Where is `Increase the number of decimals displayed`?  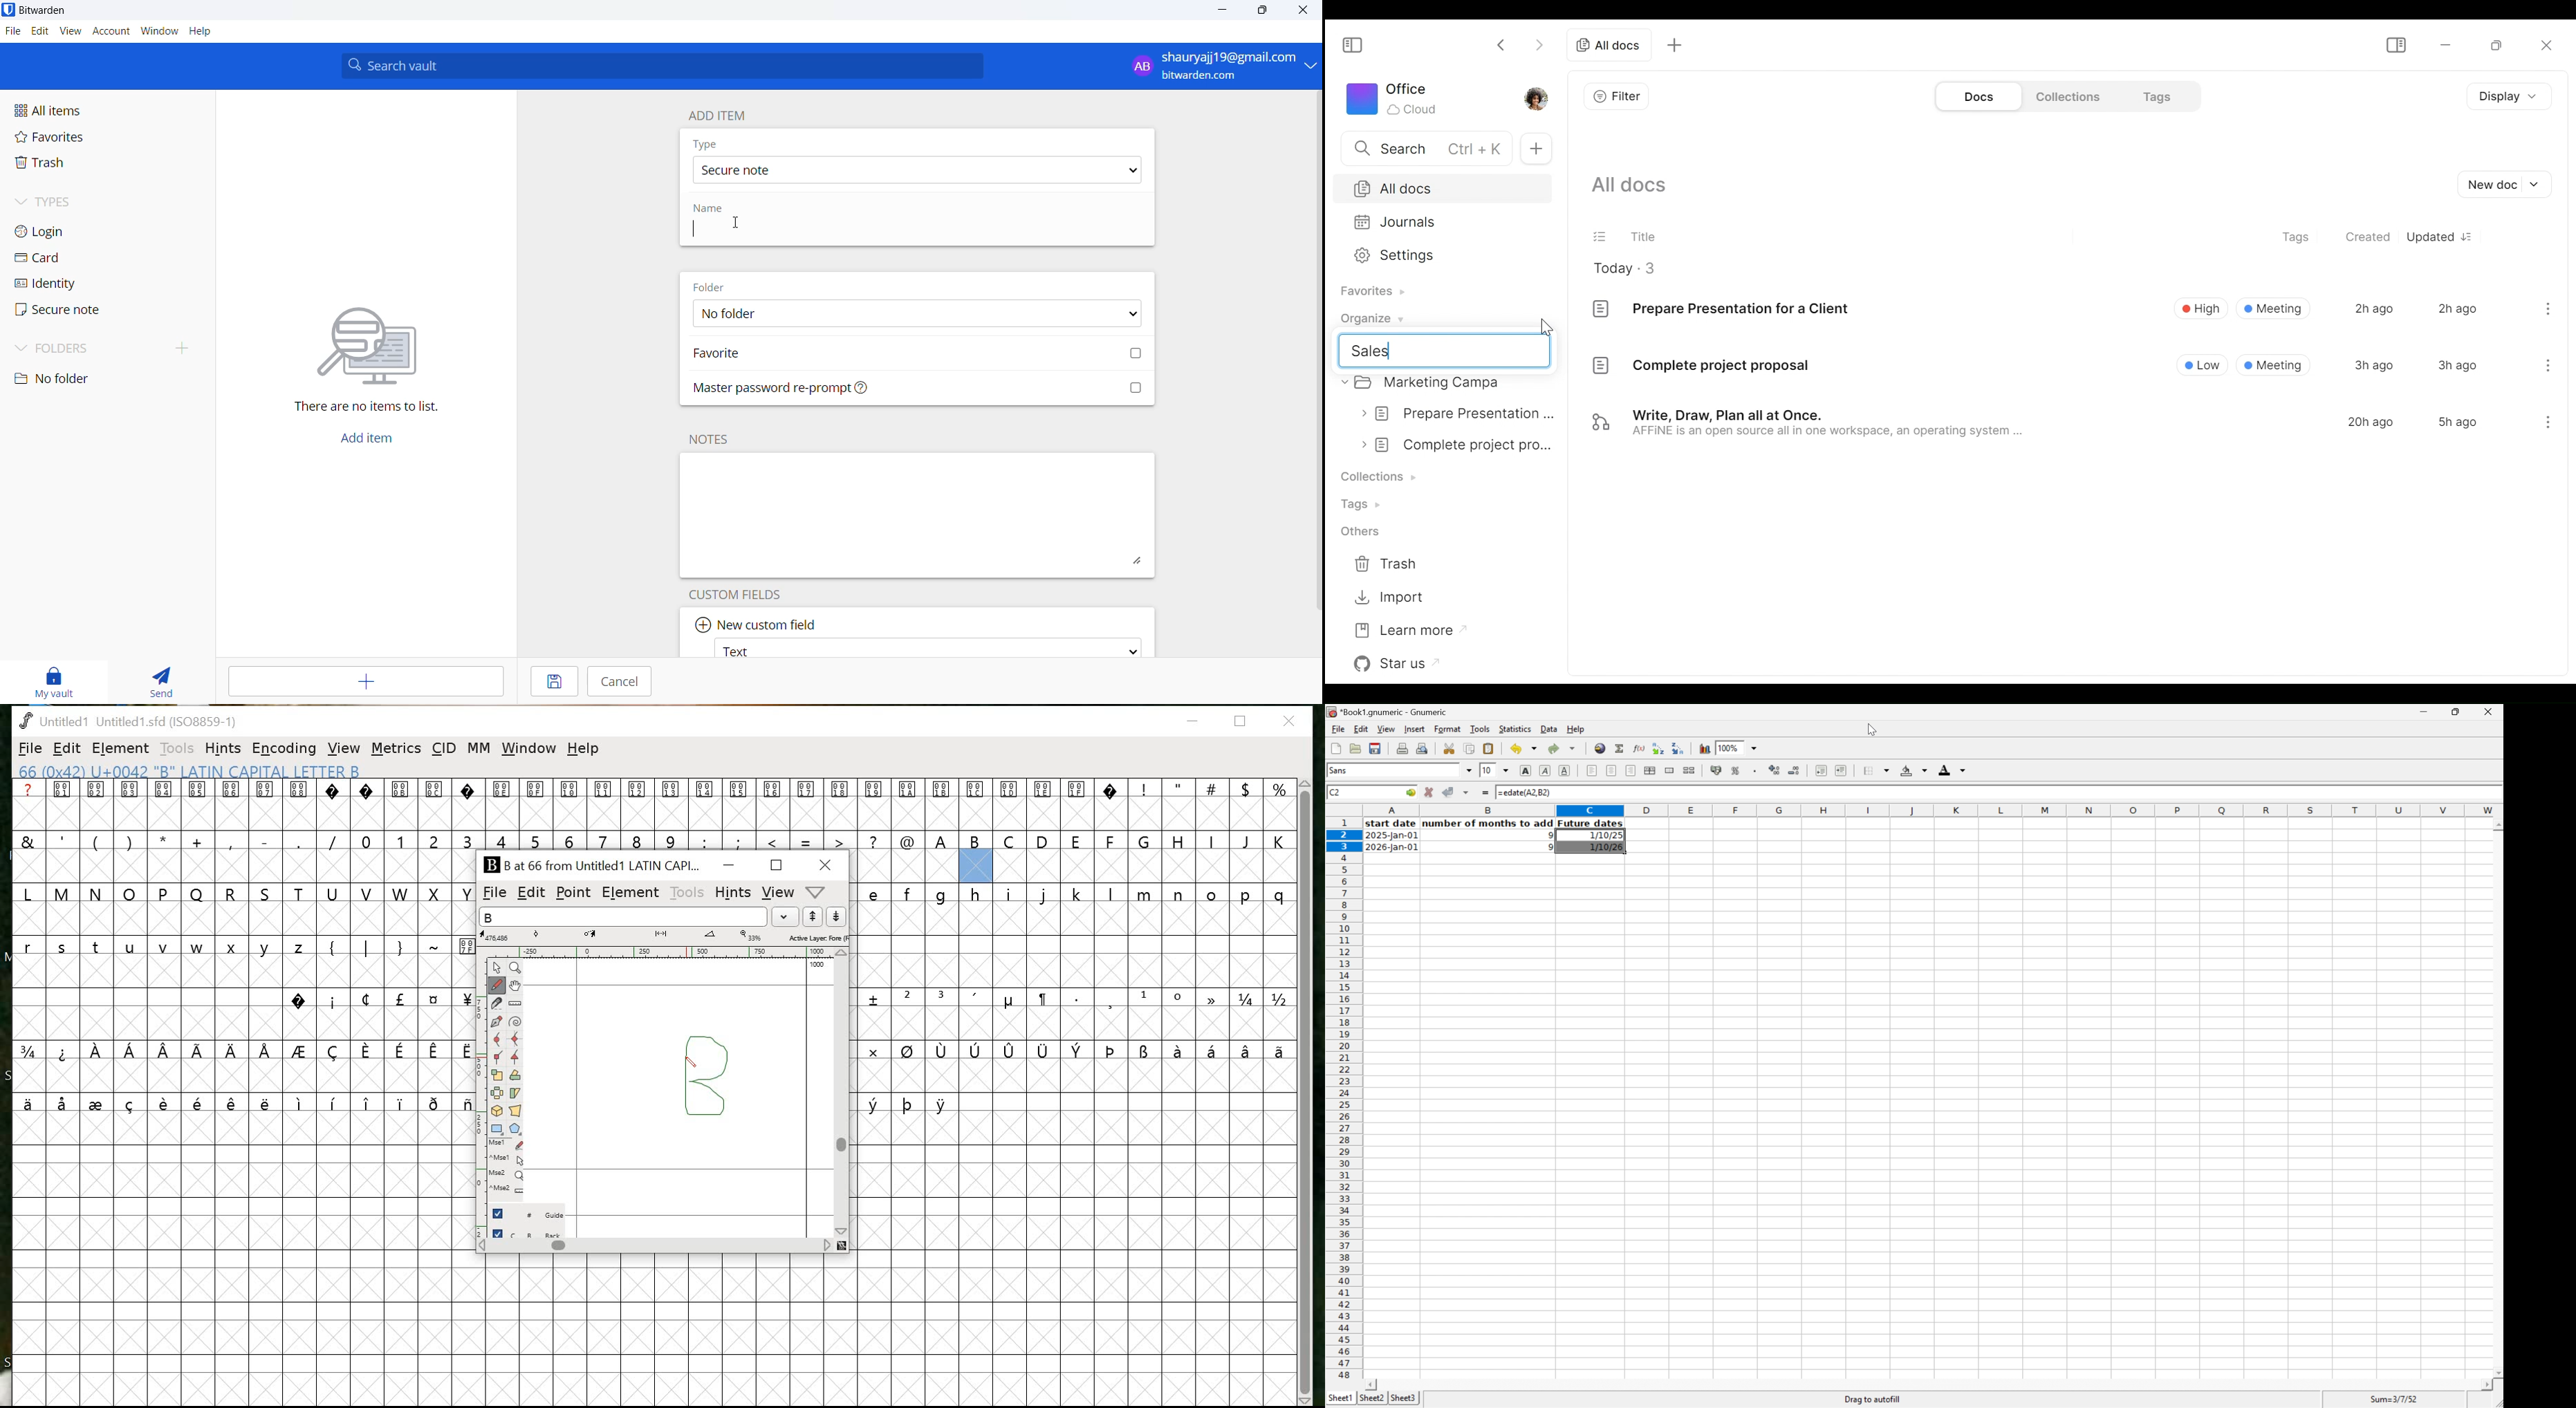 Increase the number of decimals displayed is located at coordinates (1775, 771).